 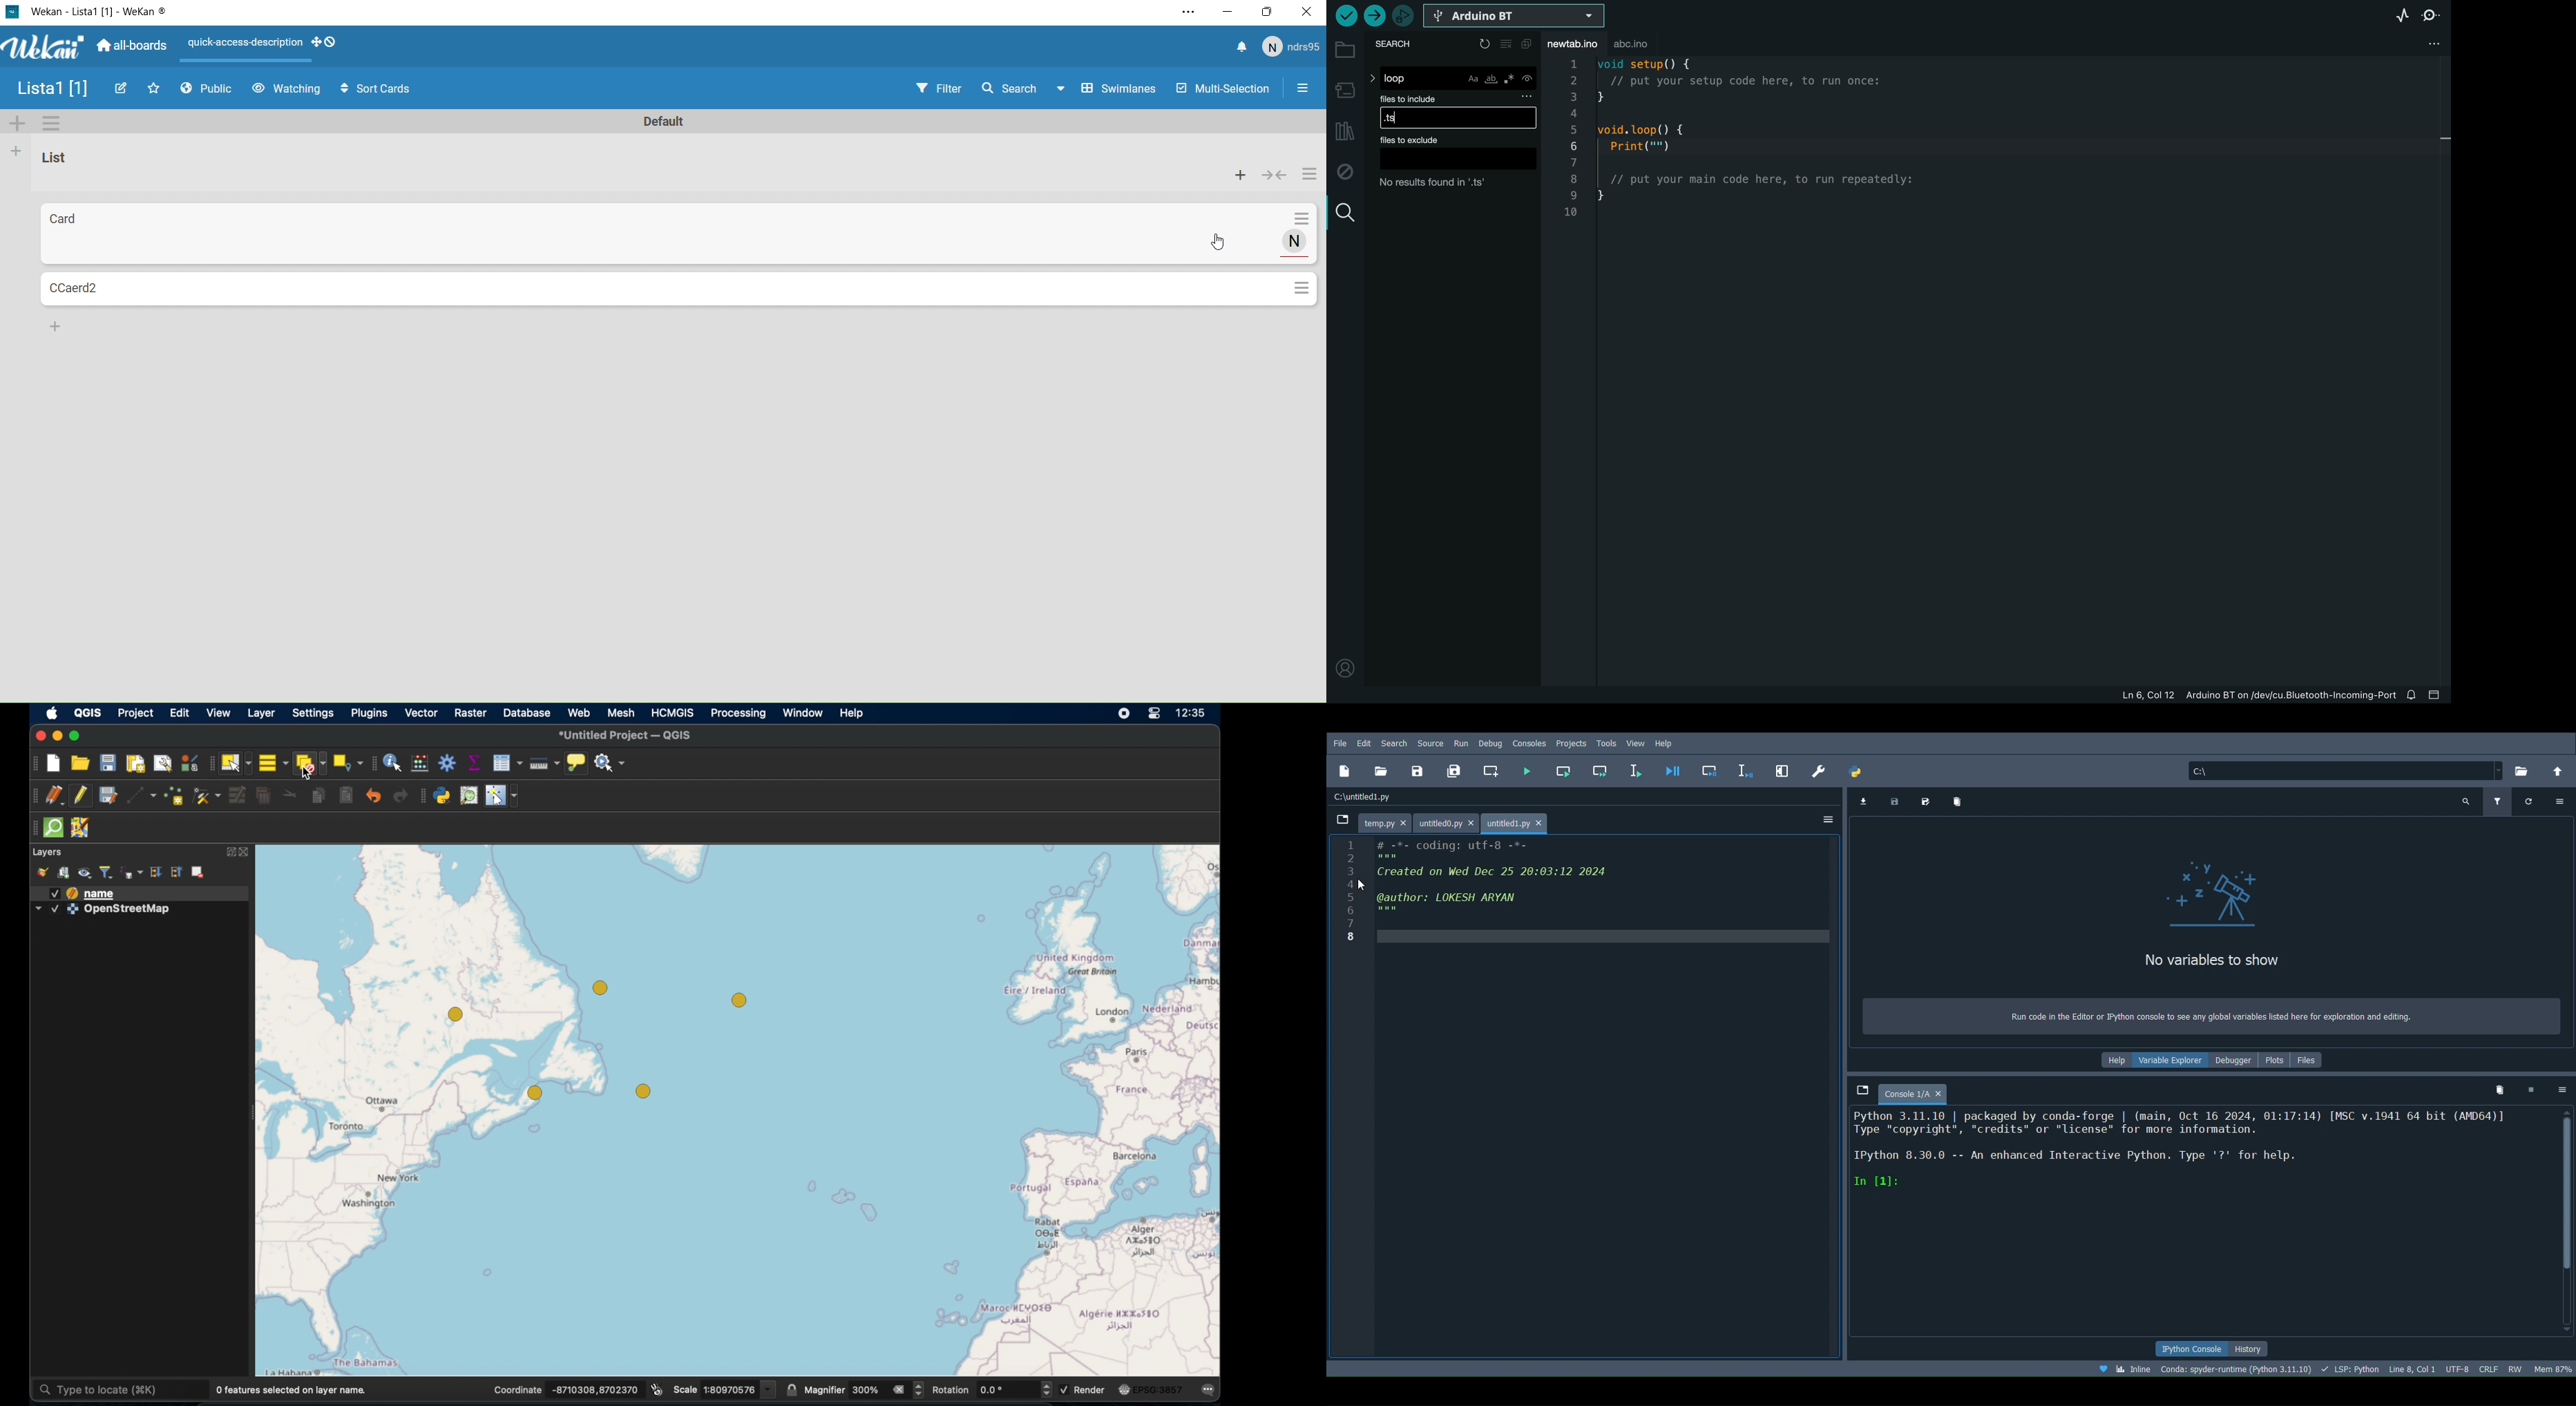 What do you see at coordinates (2467, 801) in the screenshot?
I see `Search variable names and types (Ctrl + F)` at bounding box center [2467, 801].